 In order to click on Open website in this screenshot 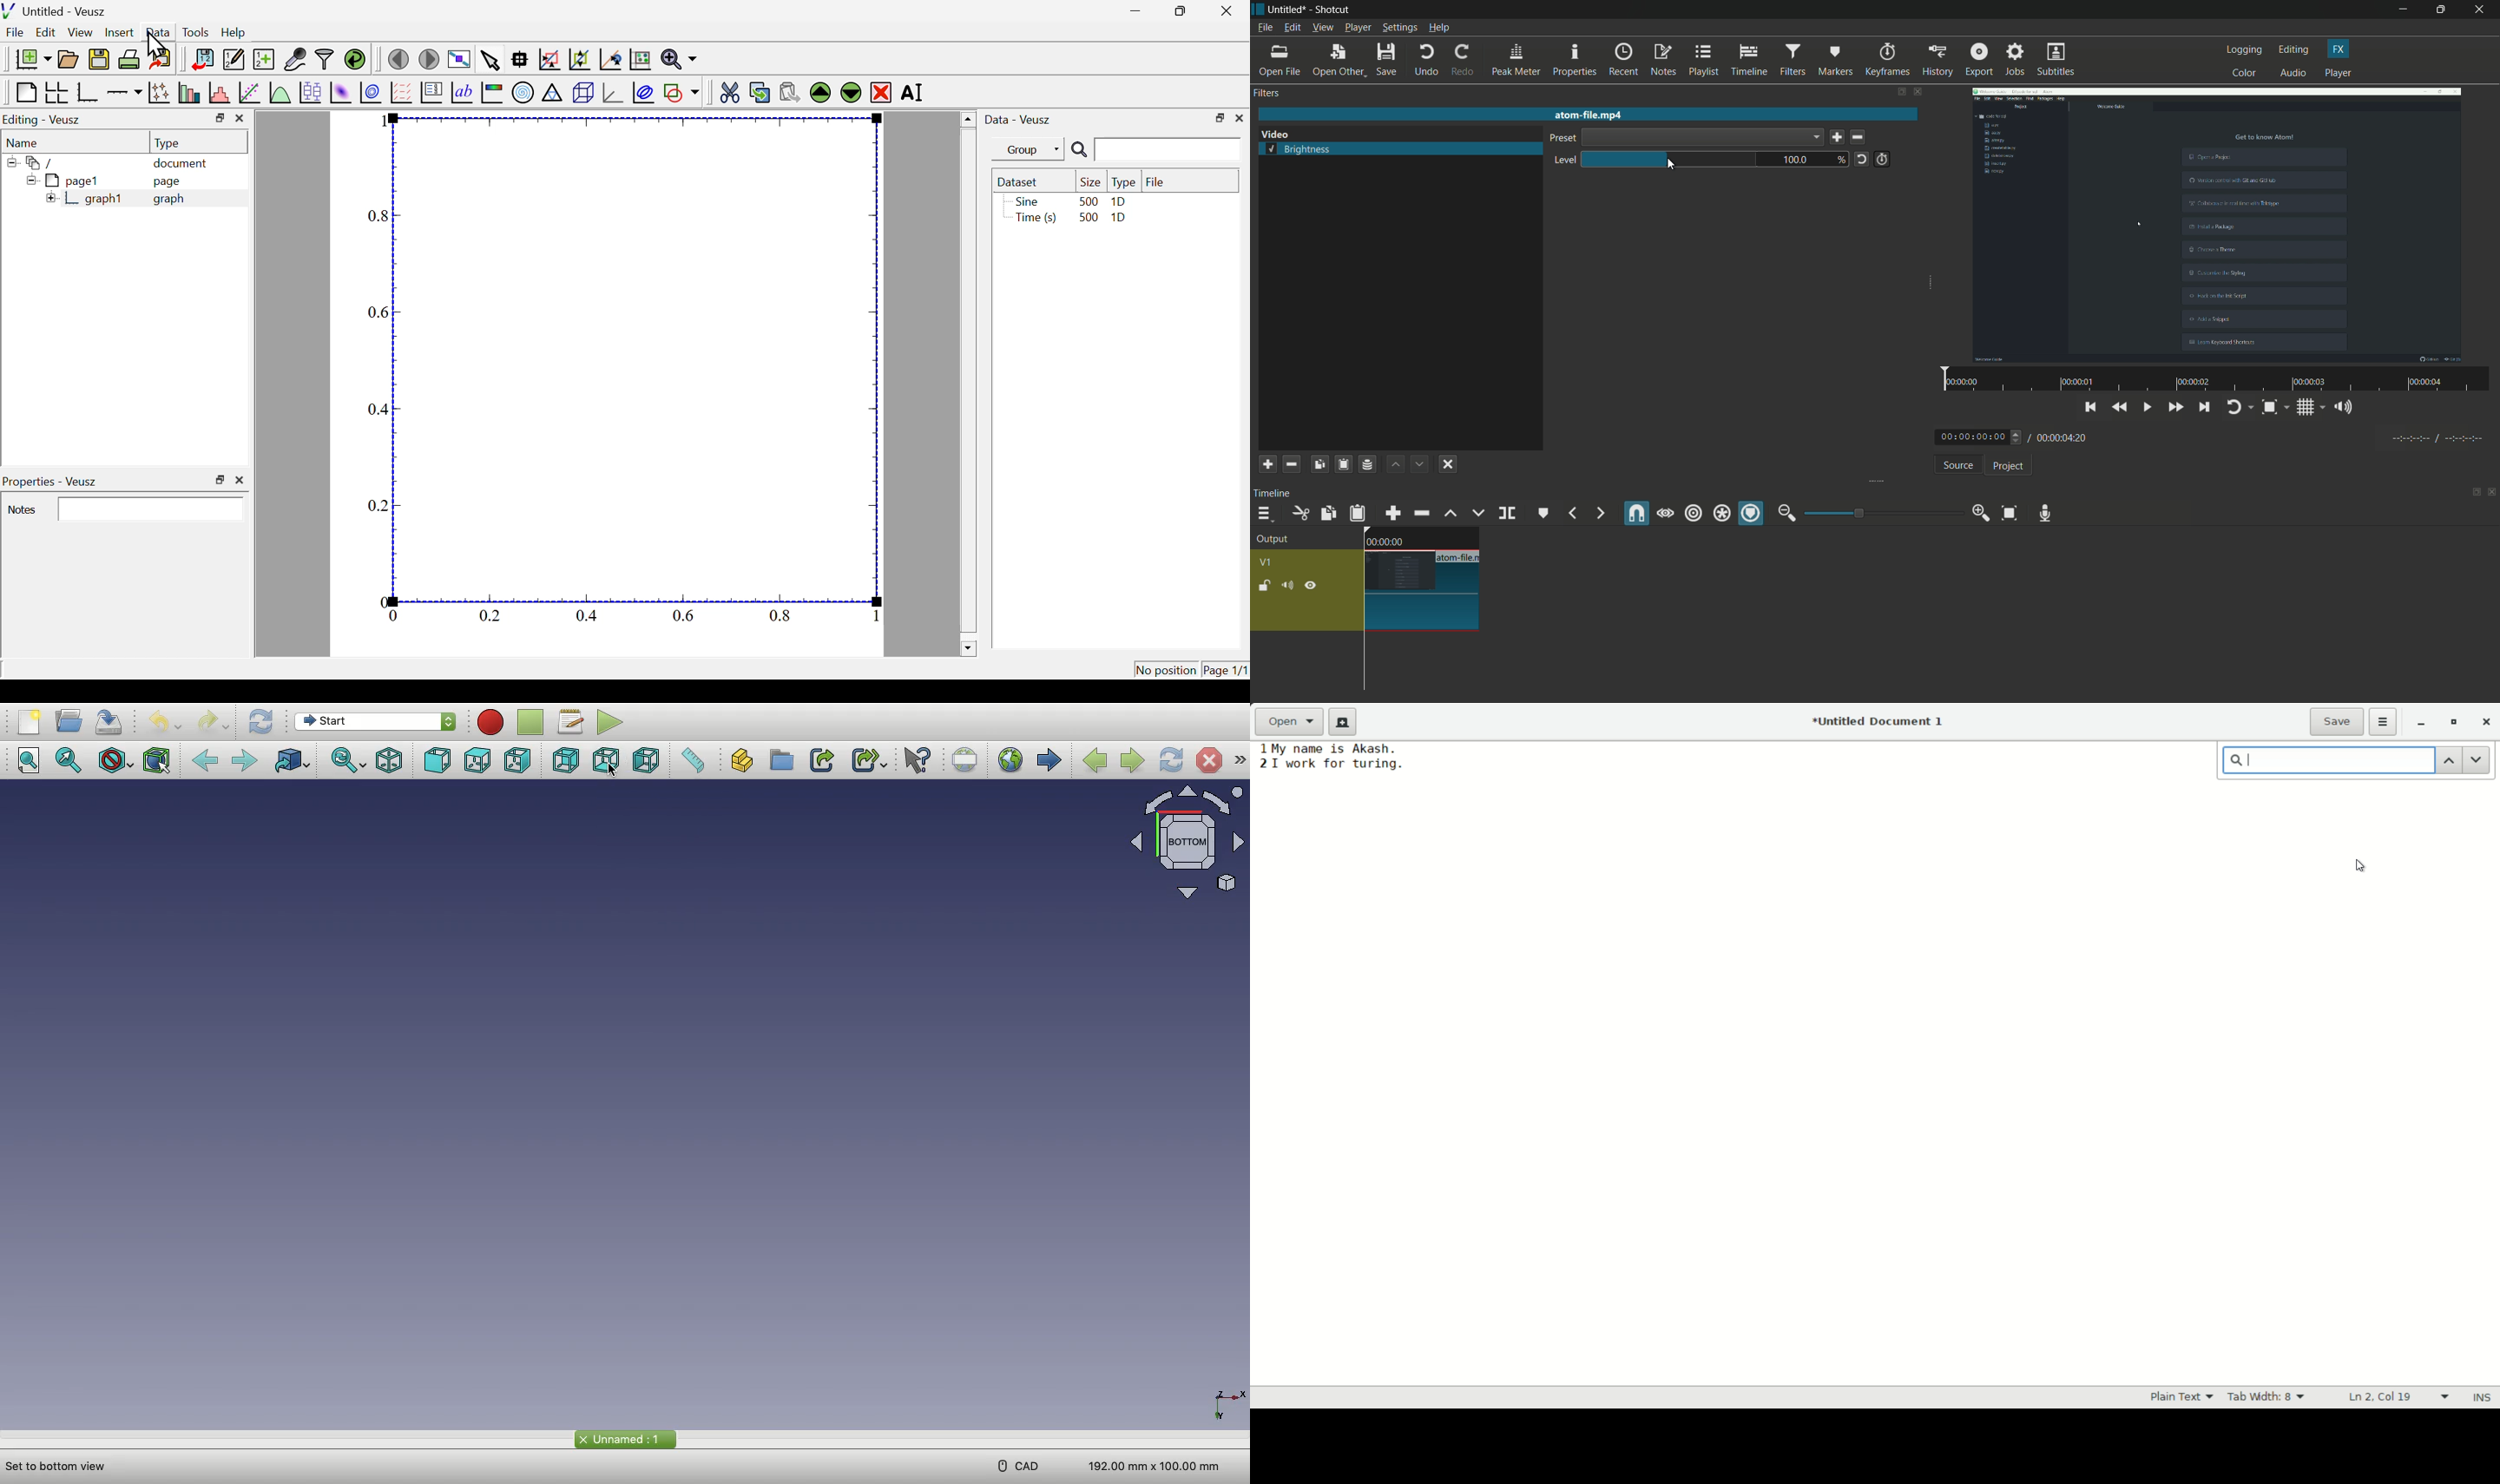, I will do `click(1011, 763)`.